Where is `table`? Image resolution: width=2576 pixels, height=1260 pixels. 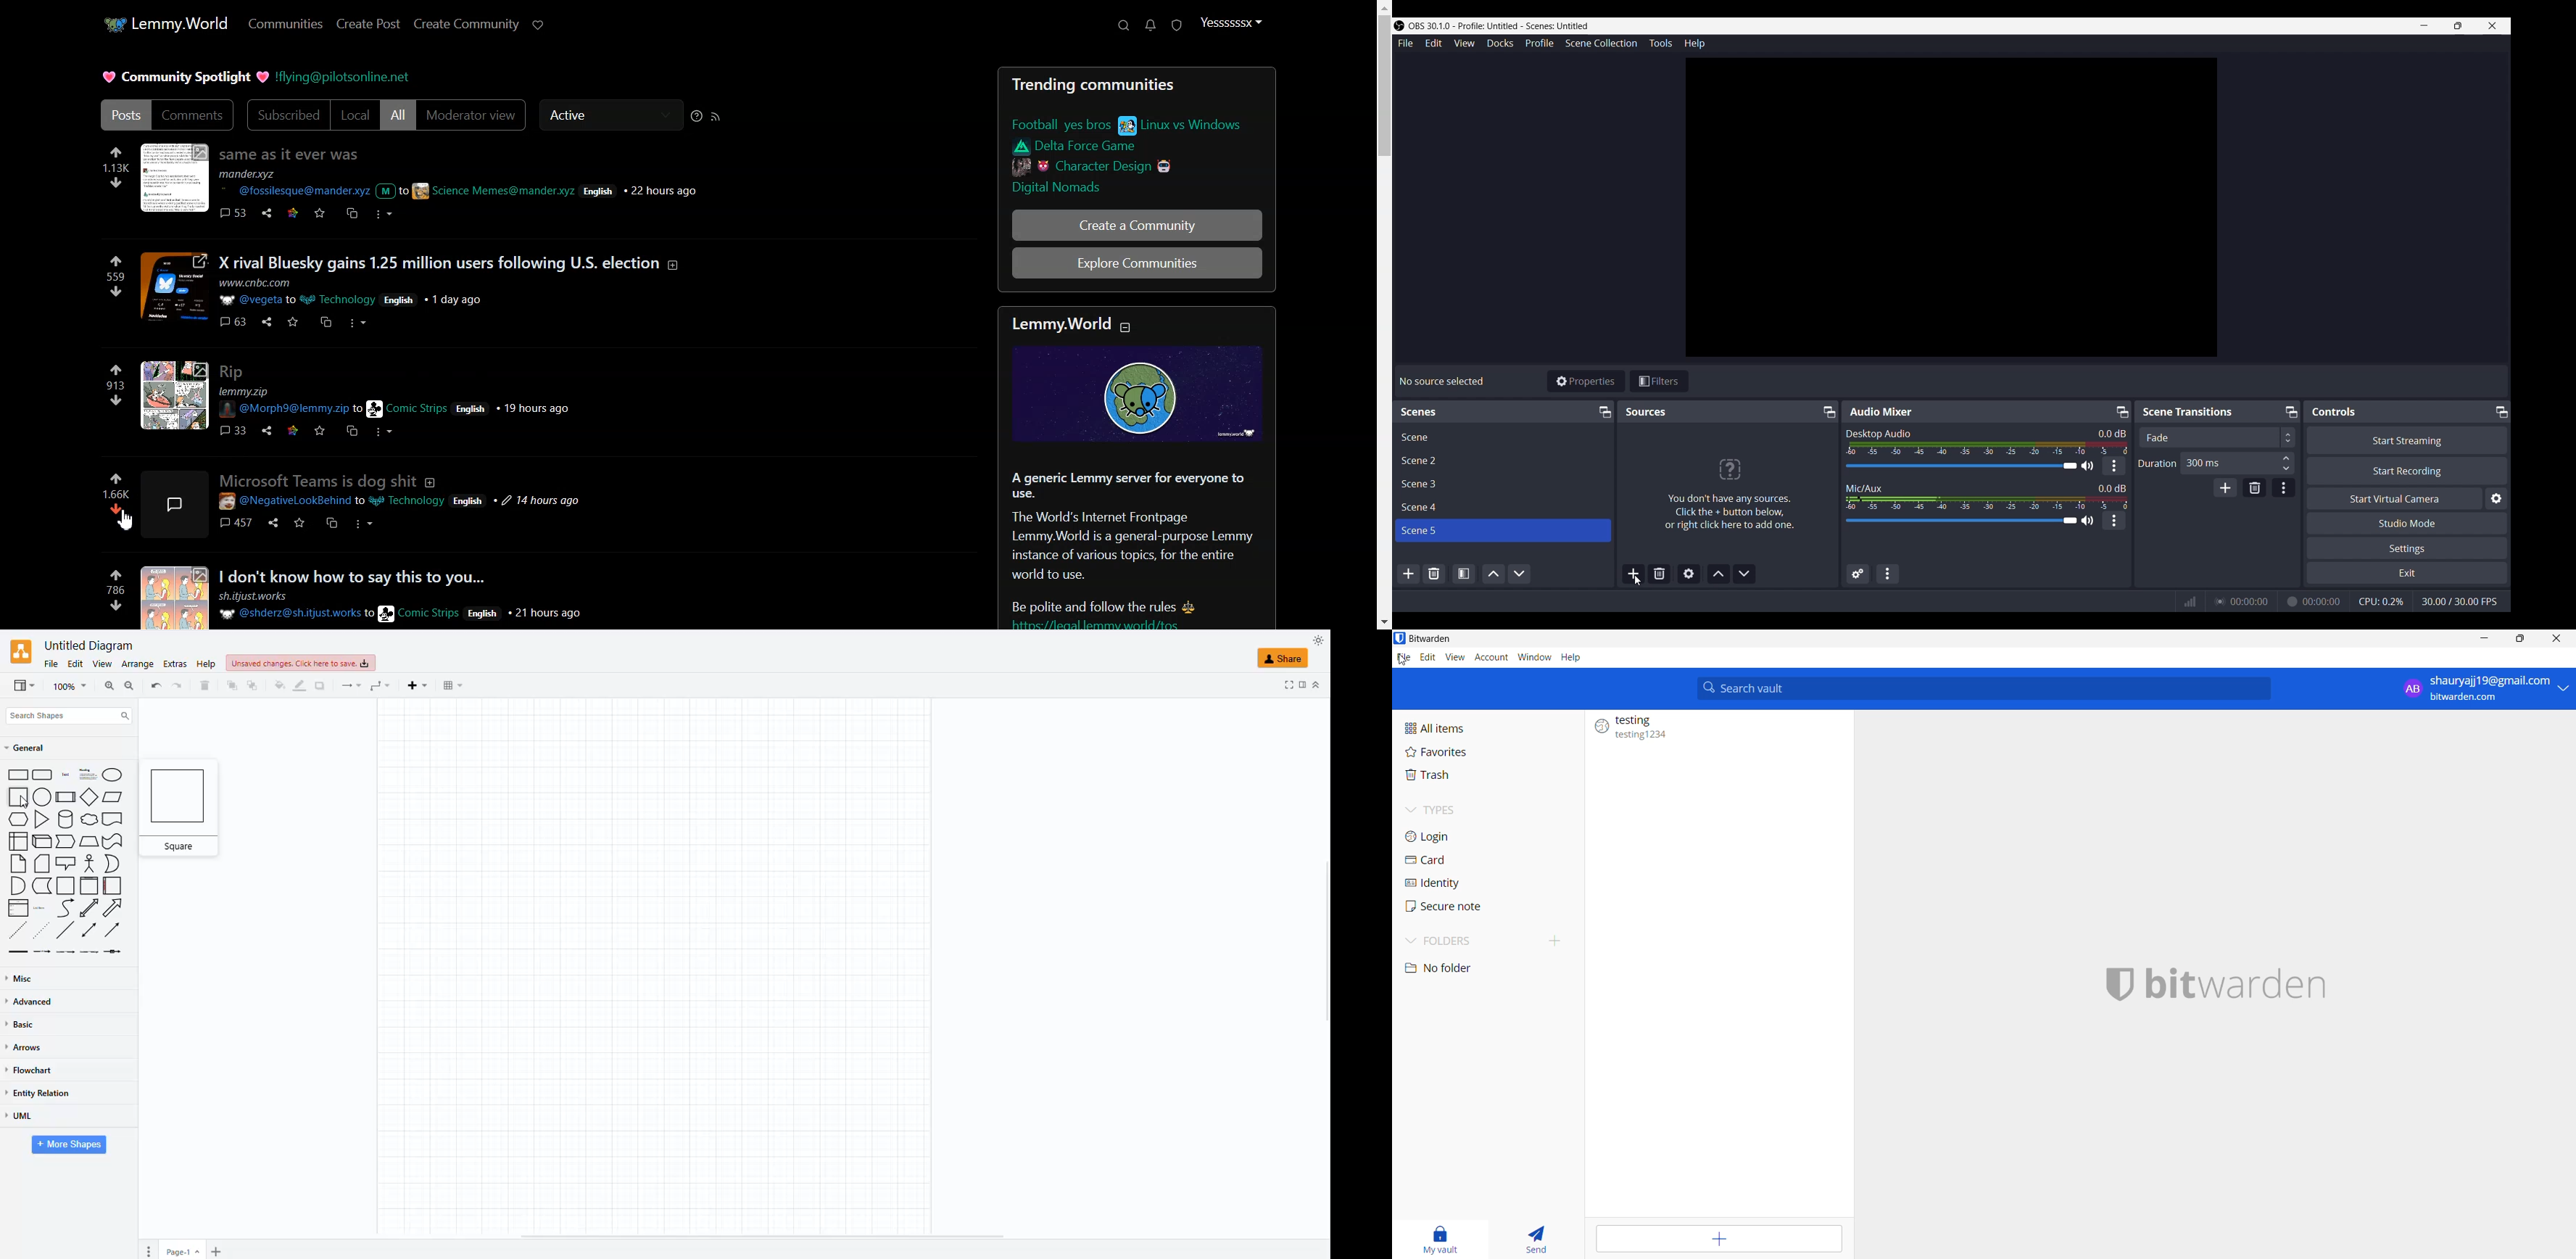
table is located at coordinates (451, 685).